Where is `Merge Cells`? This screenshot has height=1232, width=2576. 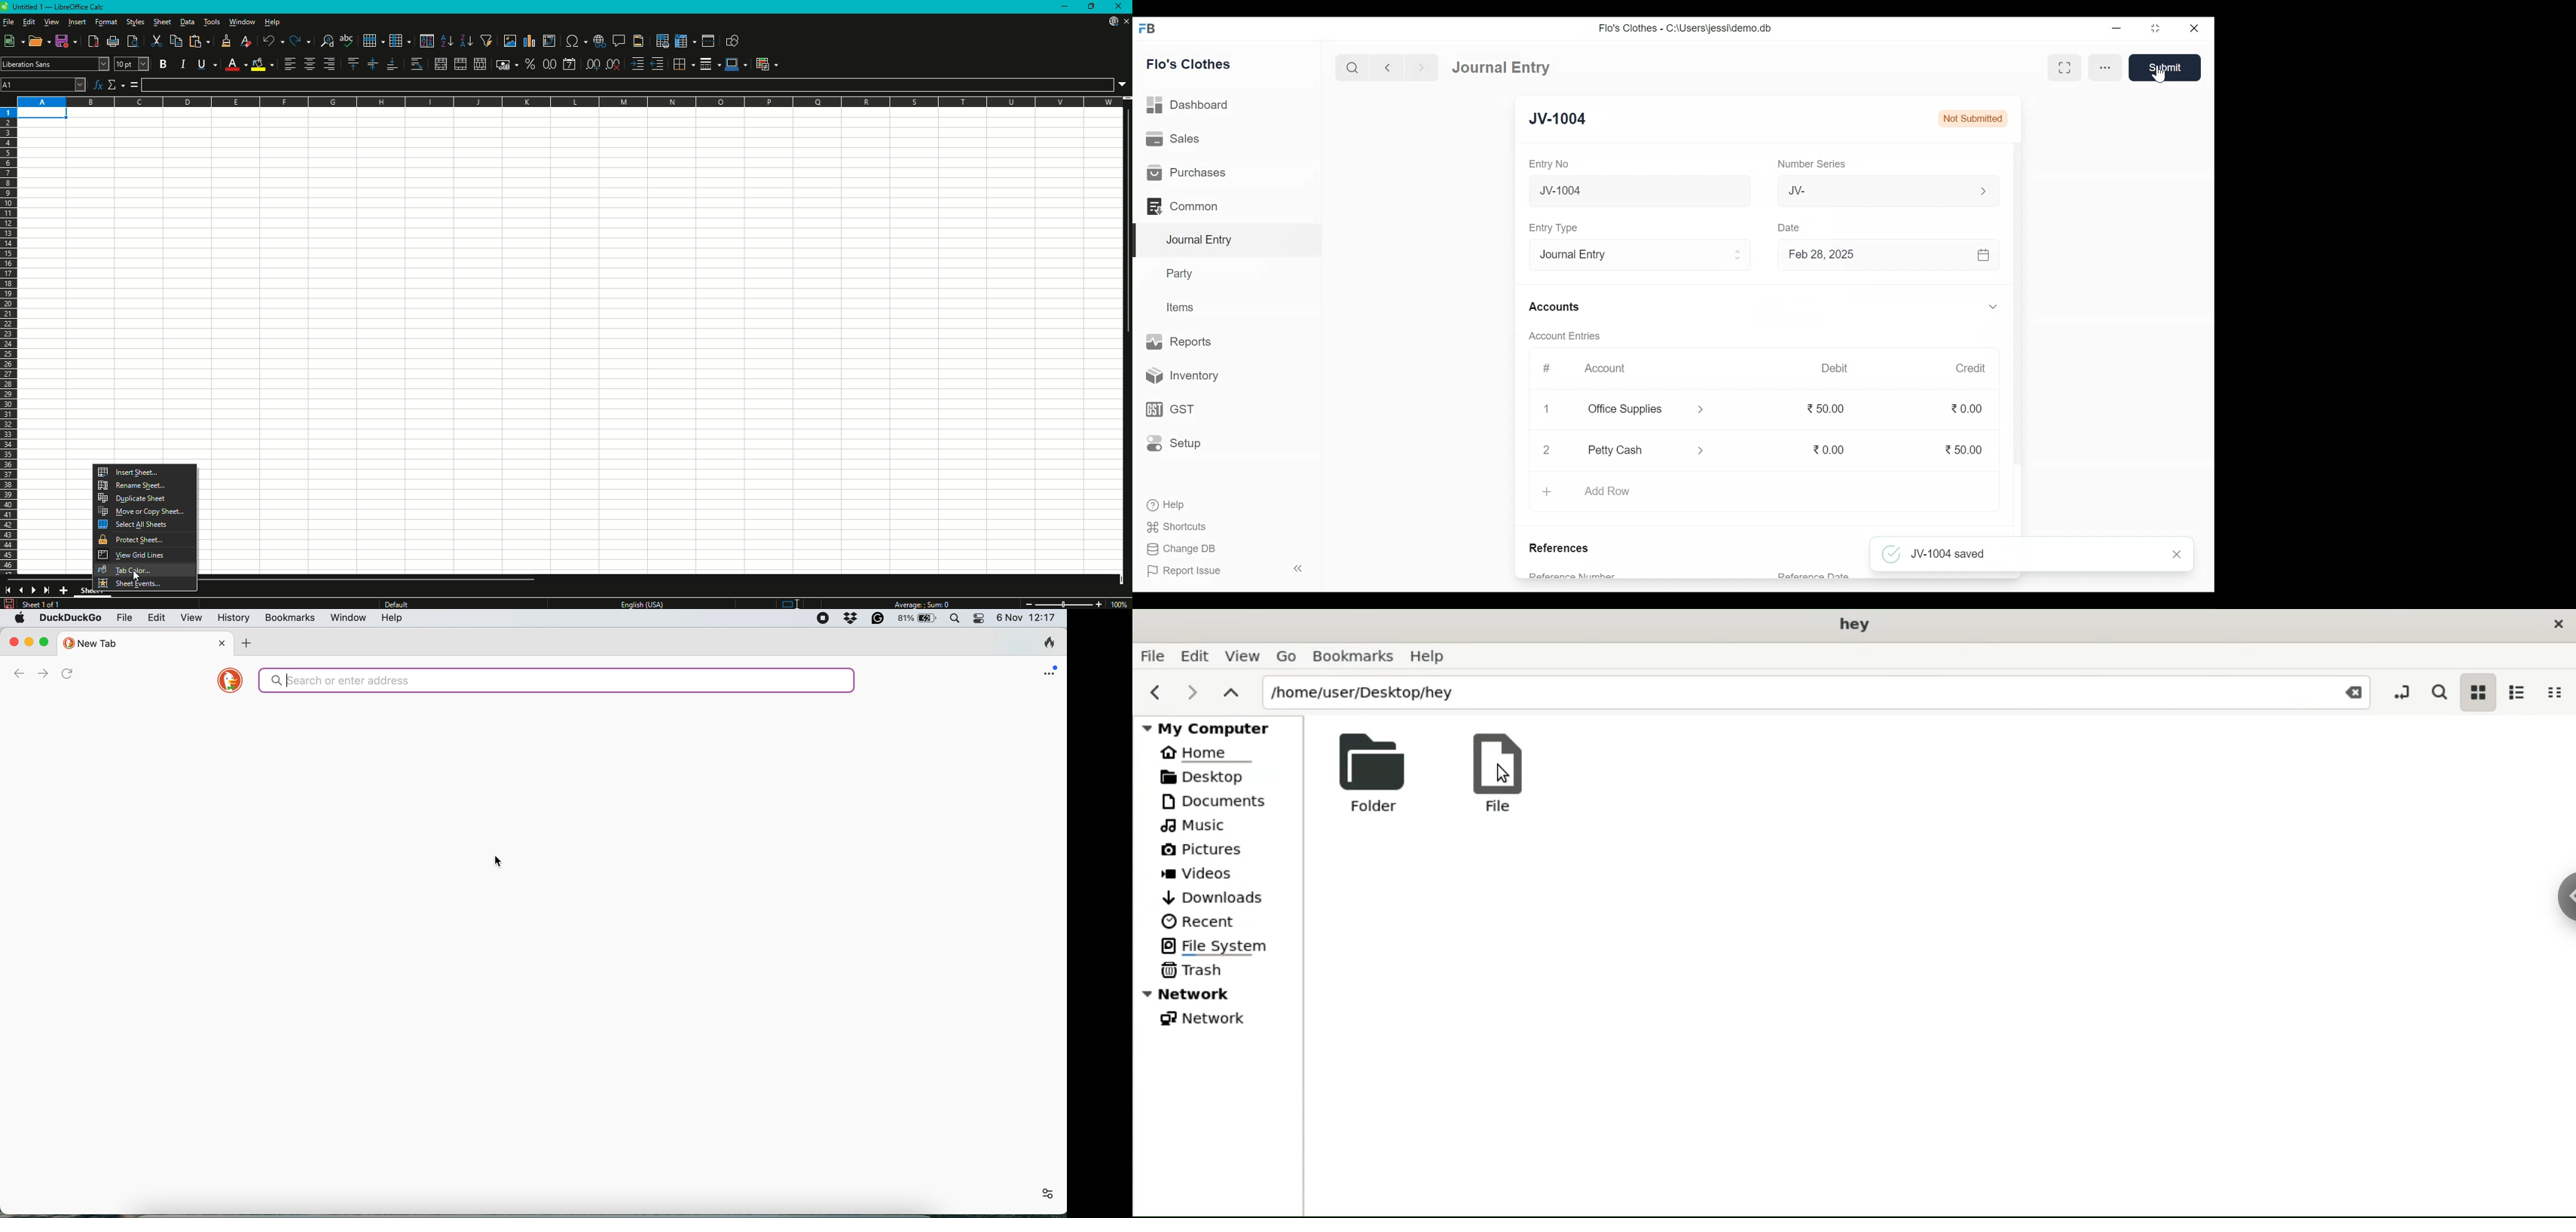 Merge Cells is located at coordinates (460, 64).